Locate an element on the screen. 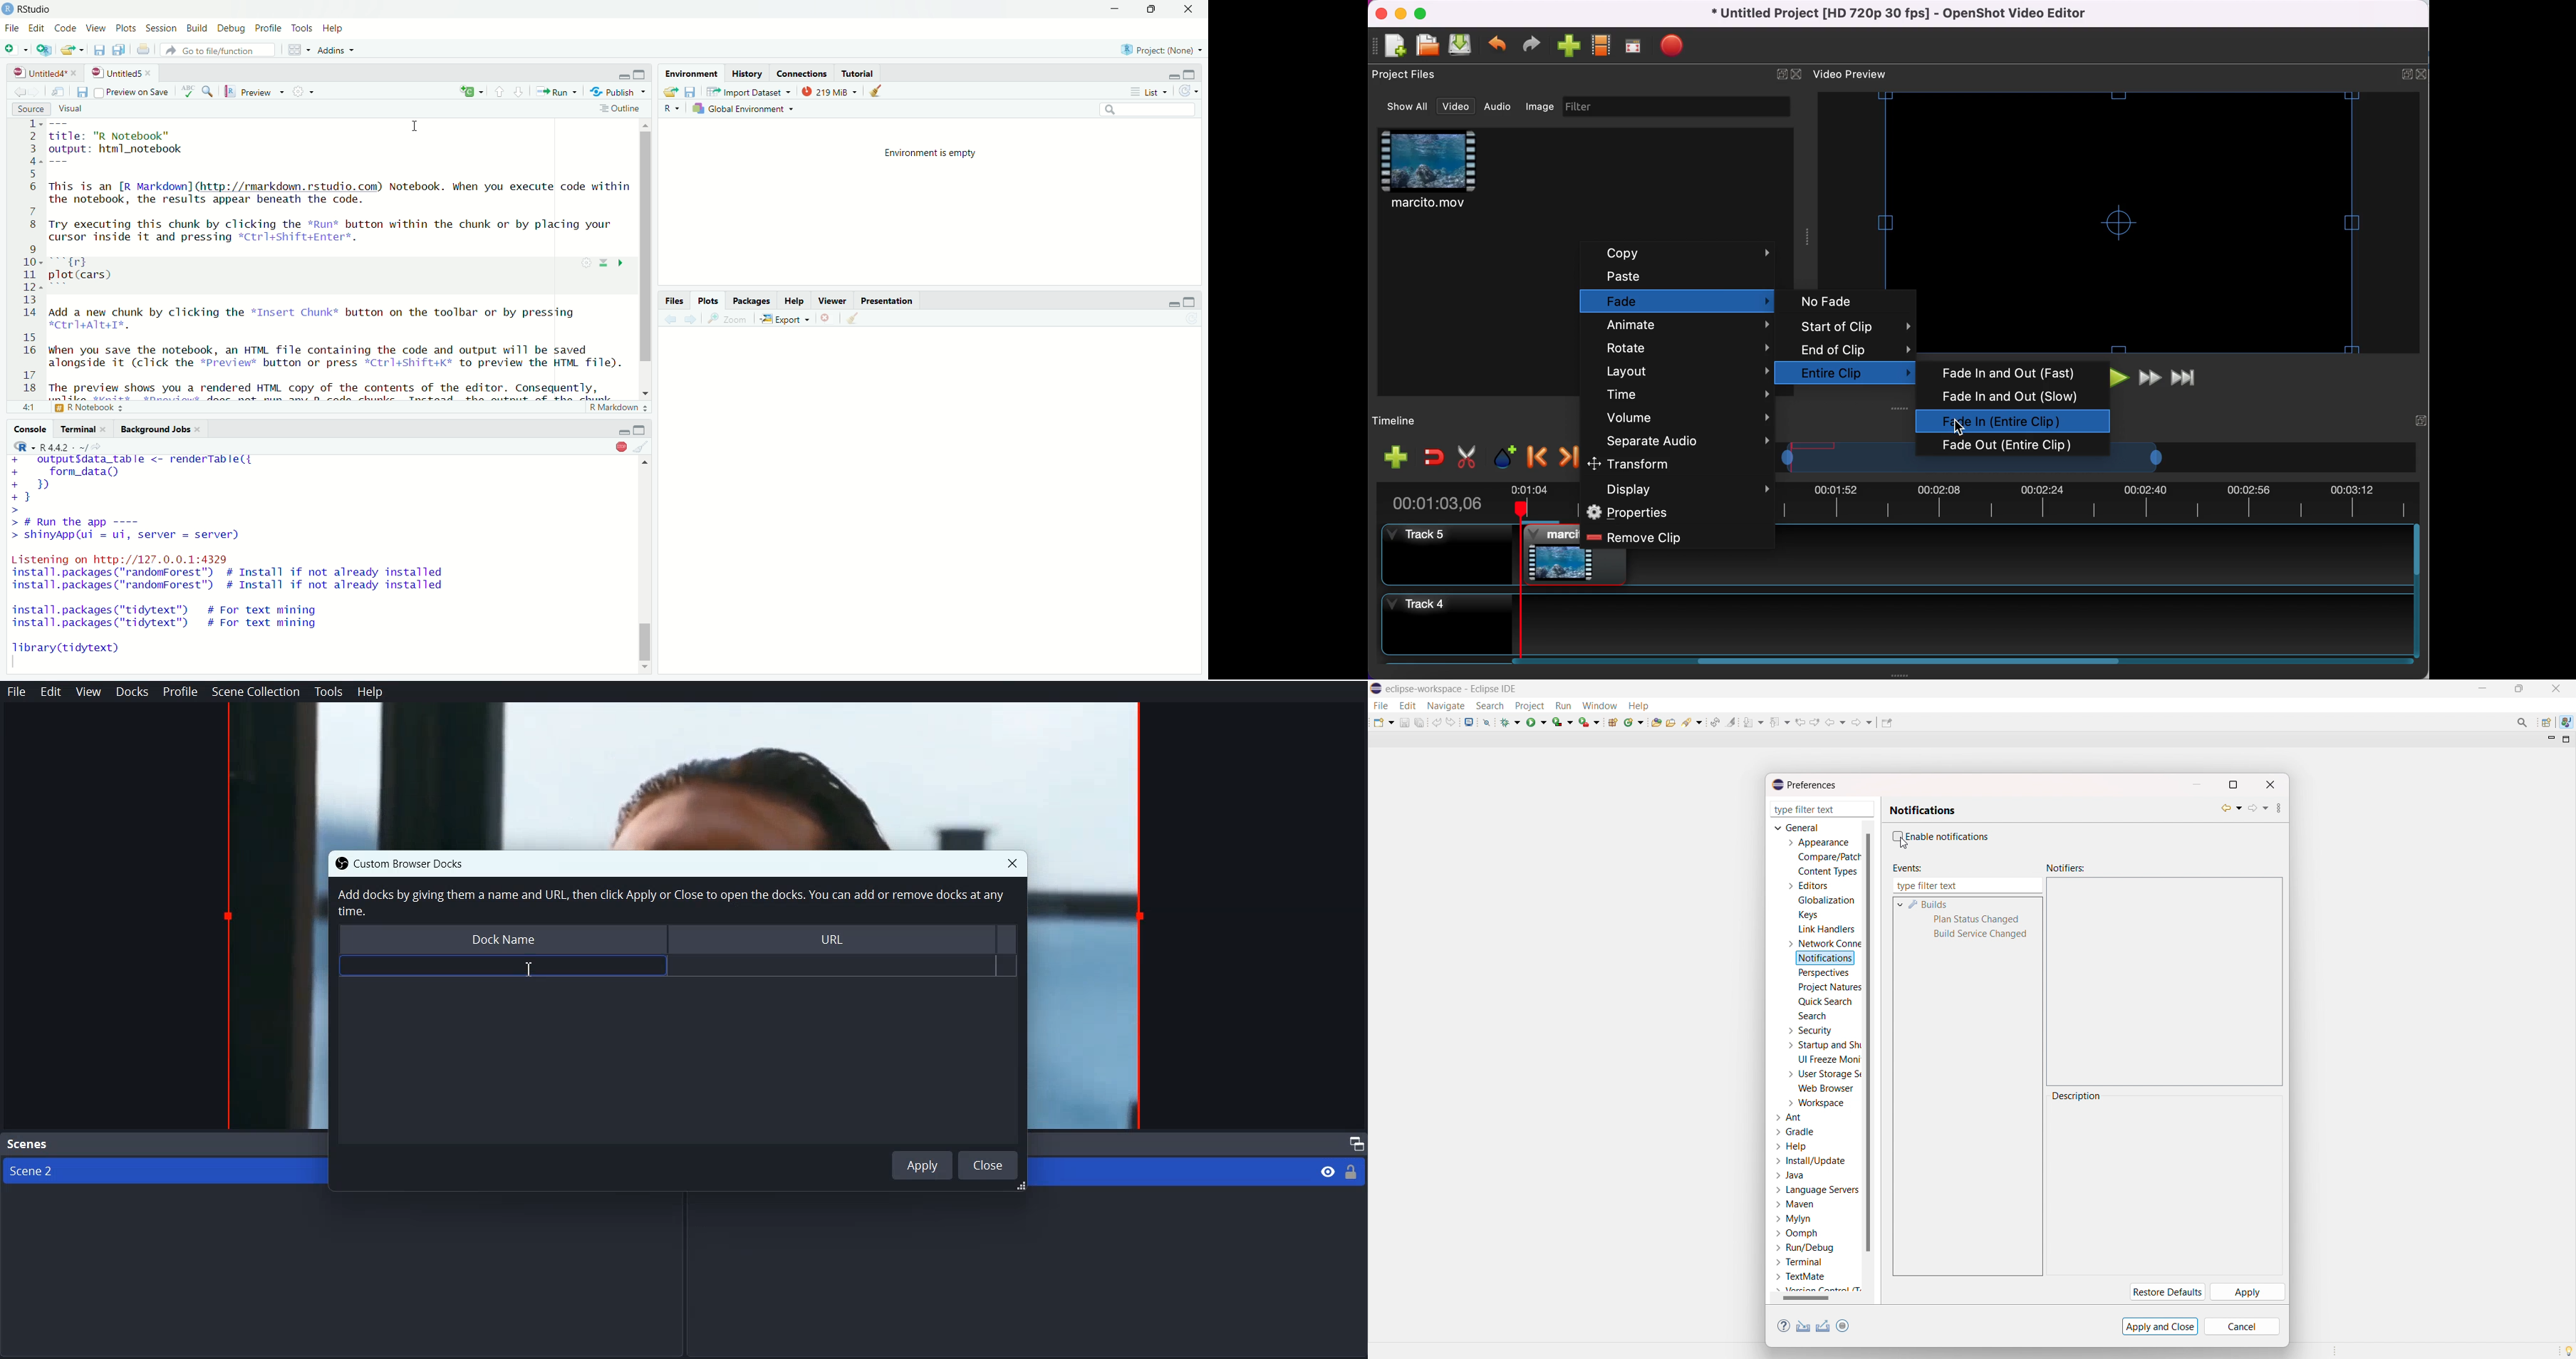 The width and height of the screenshot is (2576, 1372). animate is located at coordinates (1684, 327).